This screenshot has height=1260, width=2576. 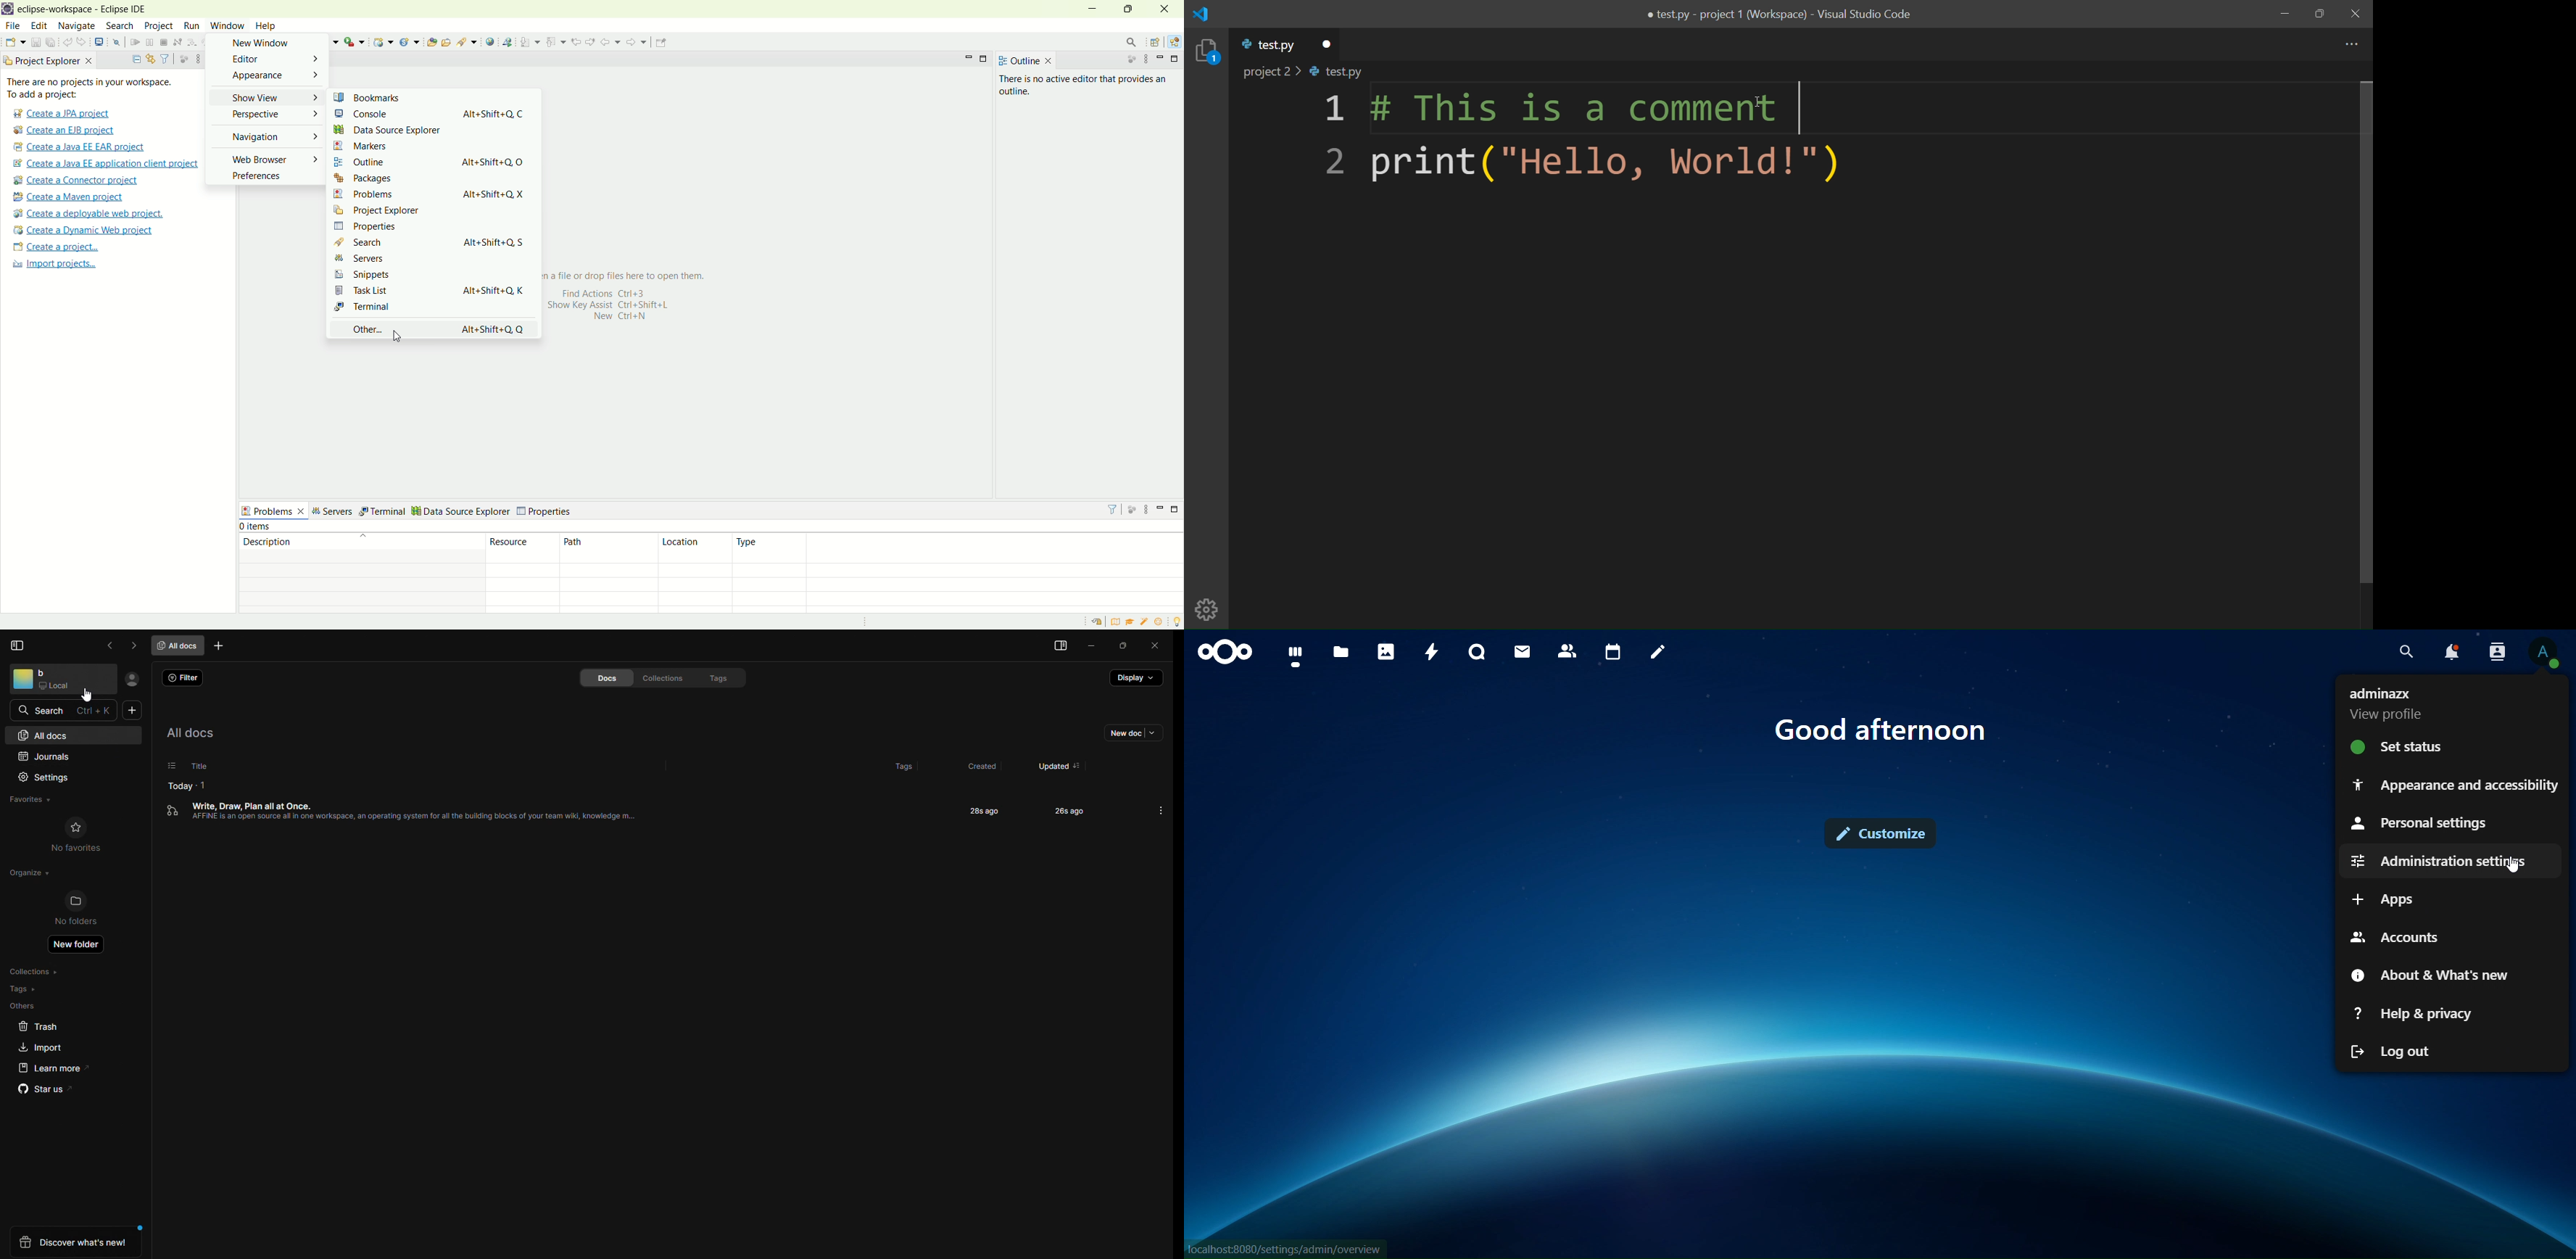 I want to click on perspective, so click(x=267, y=117).